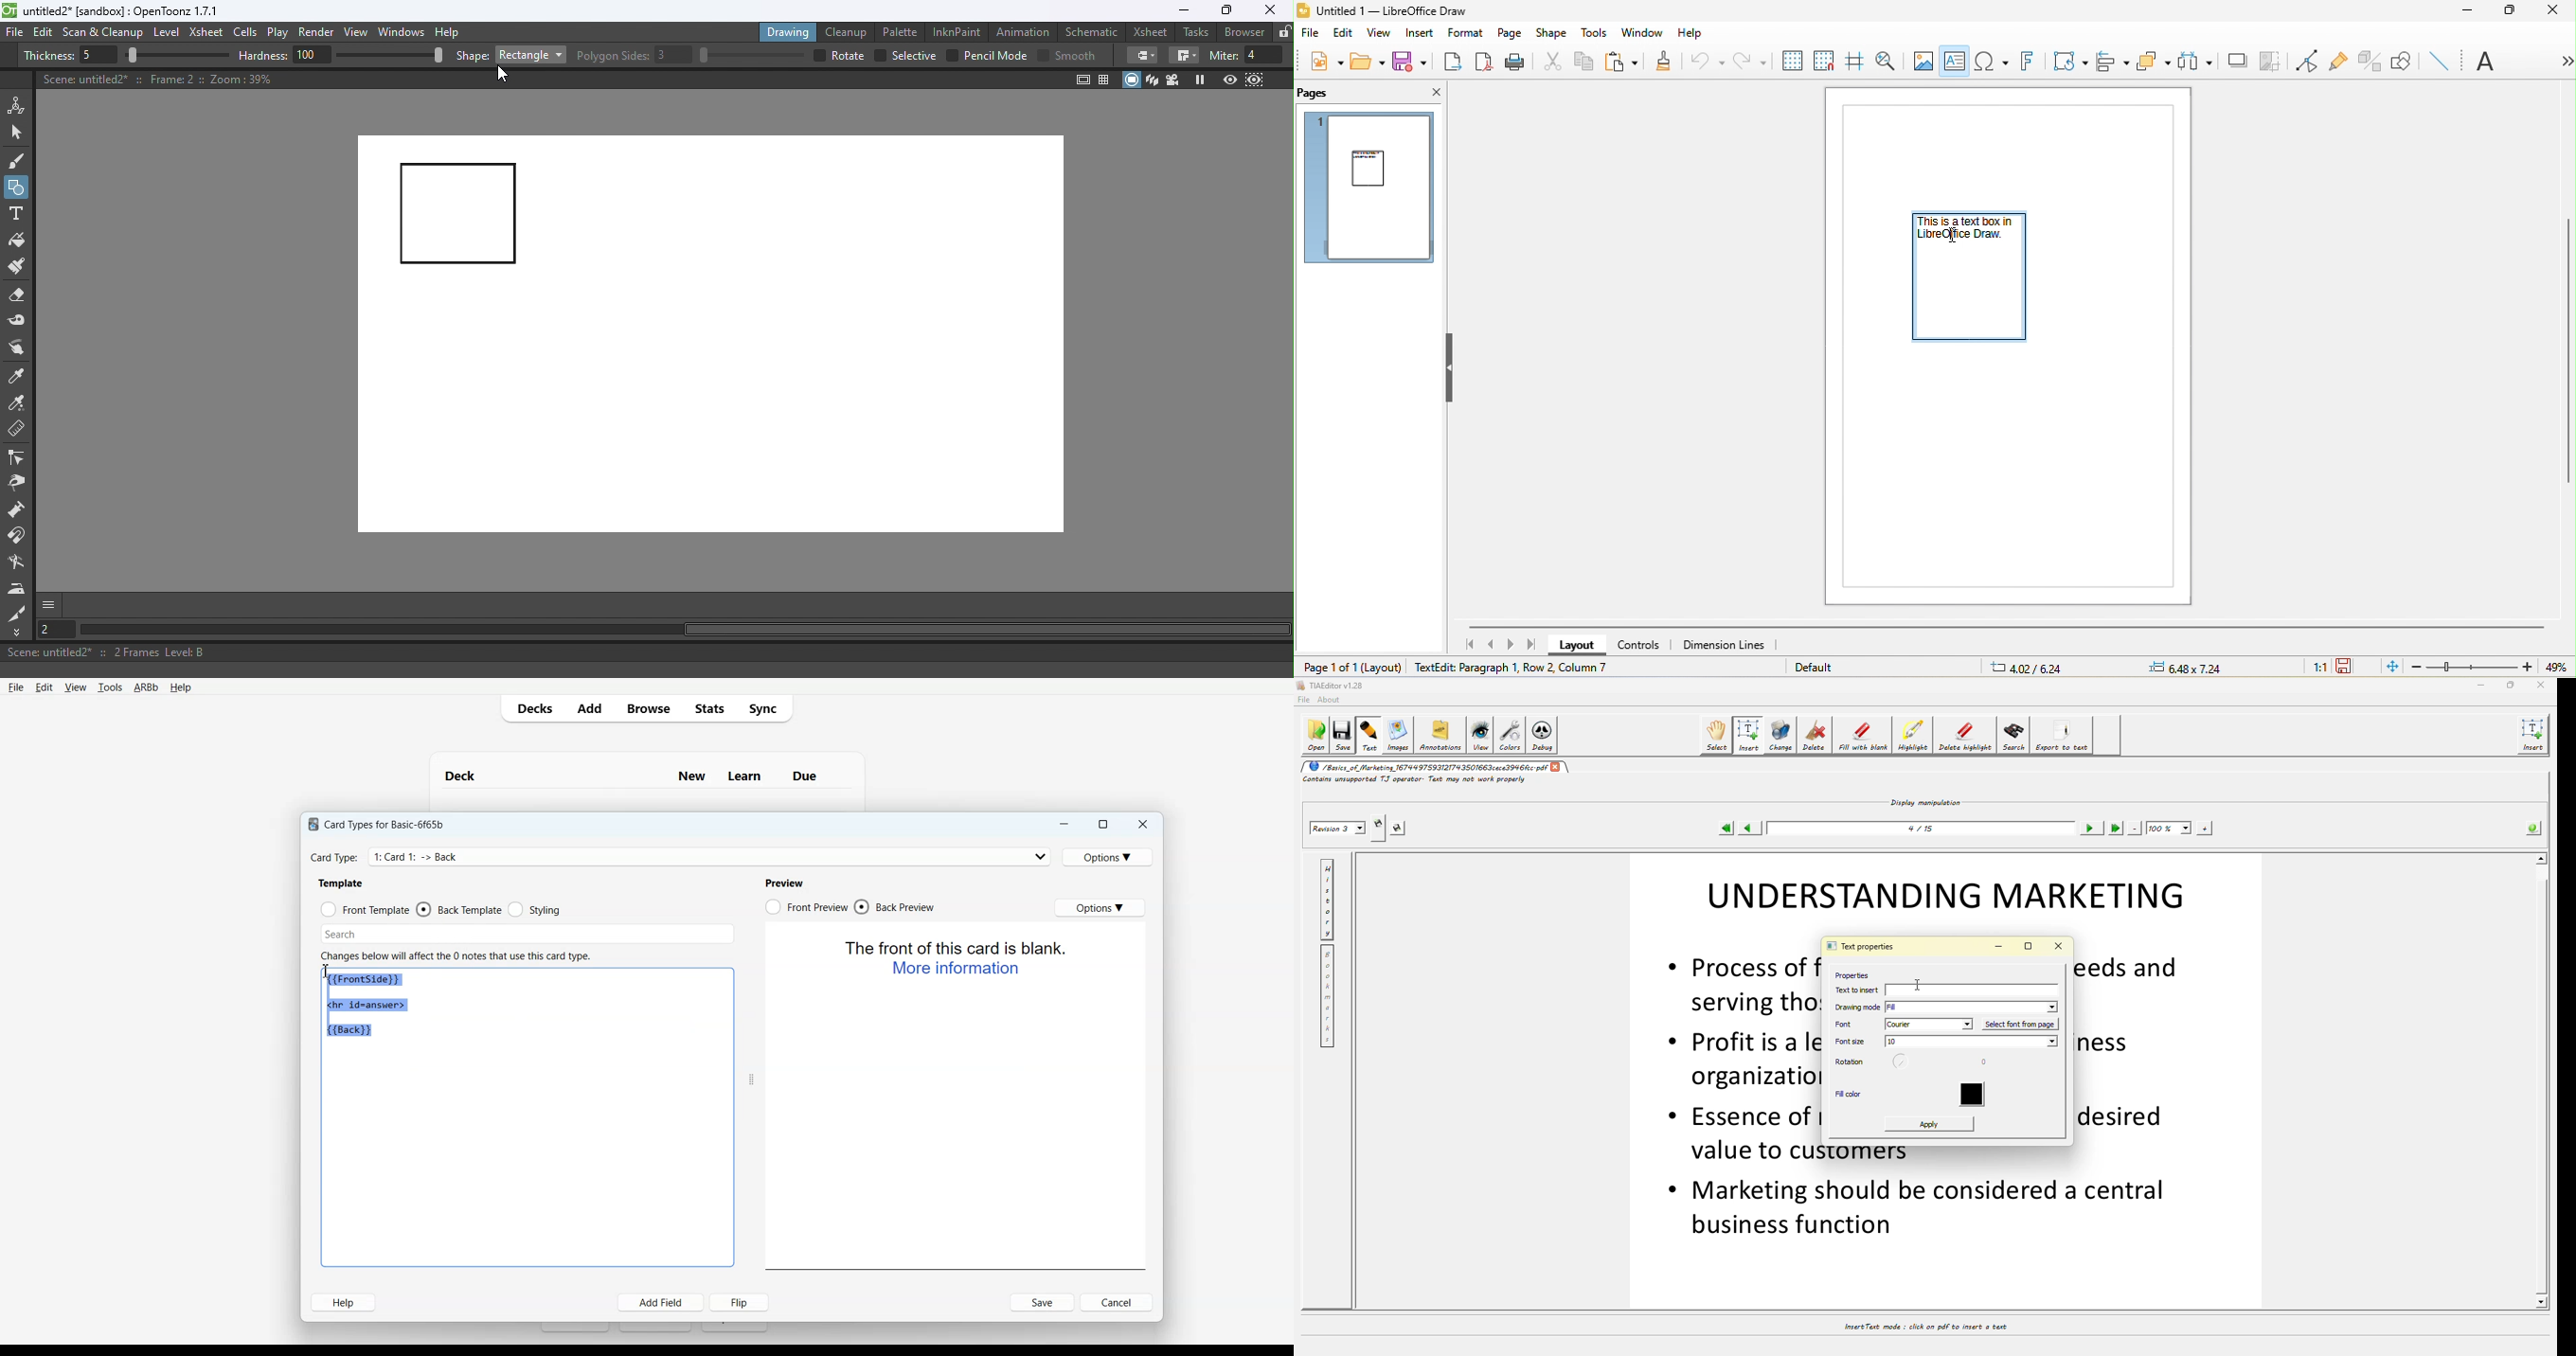 The width and height of the screenshot is (2576, 1372). Describe the element at coordinates (1117, 1303) in the screenshot. I see `Cancel` at that location.